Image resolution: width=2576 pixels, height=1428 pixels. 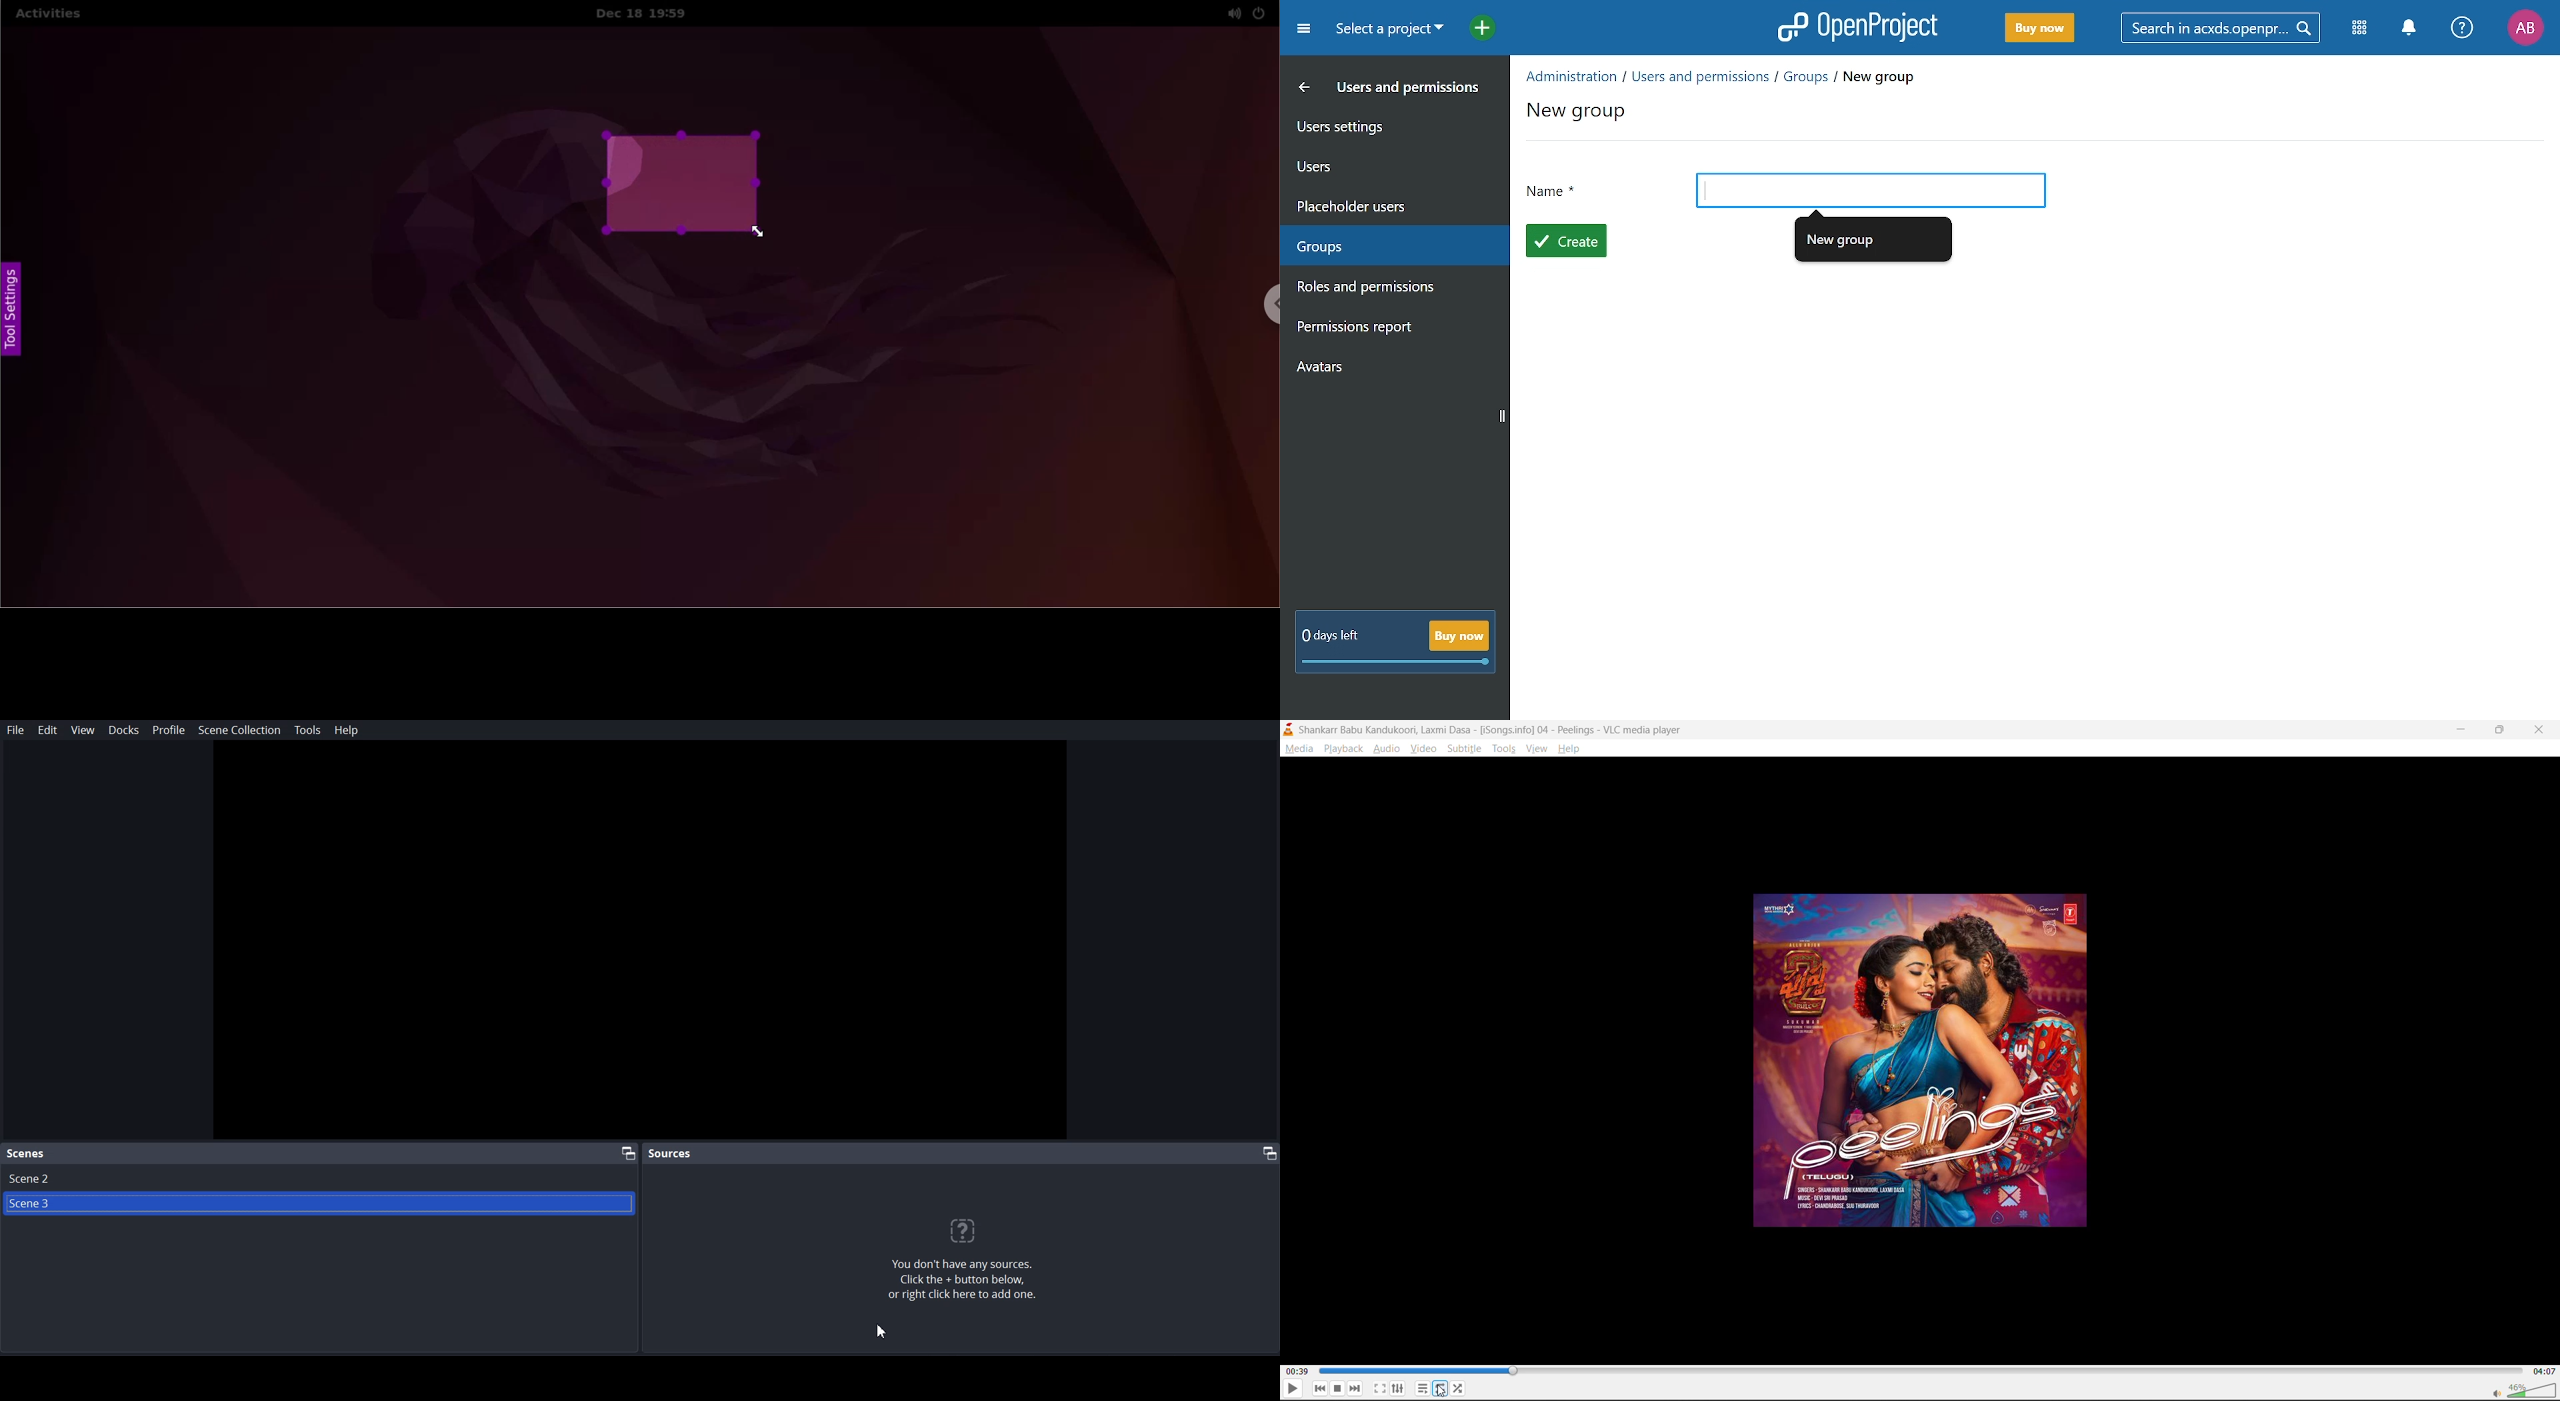 What do you see at coordinates (1379, 89) in the screenshot?
I see `Users and permission` at bounding box center [1379, 89].